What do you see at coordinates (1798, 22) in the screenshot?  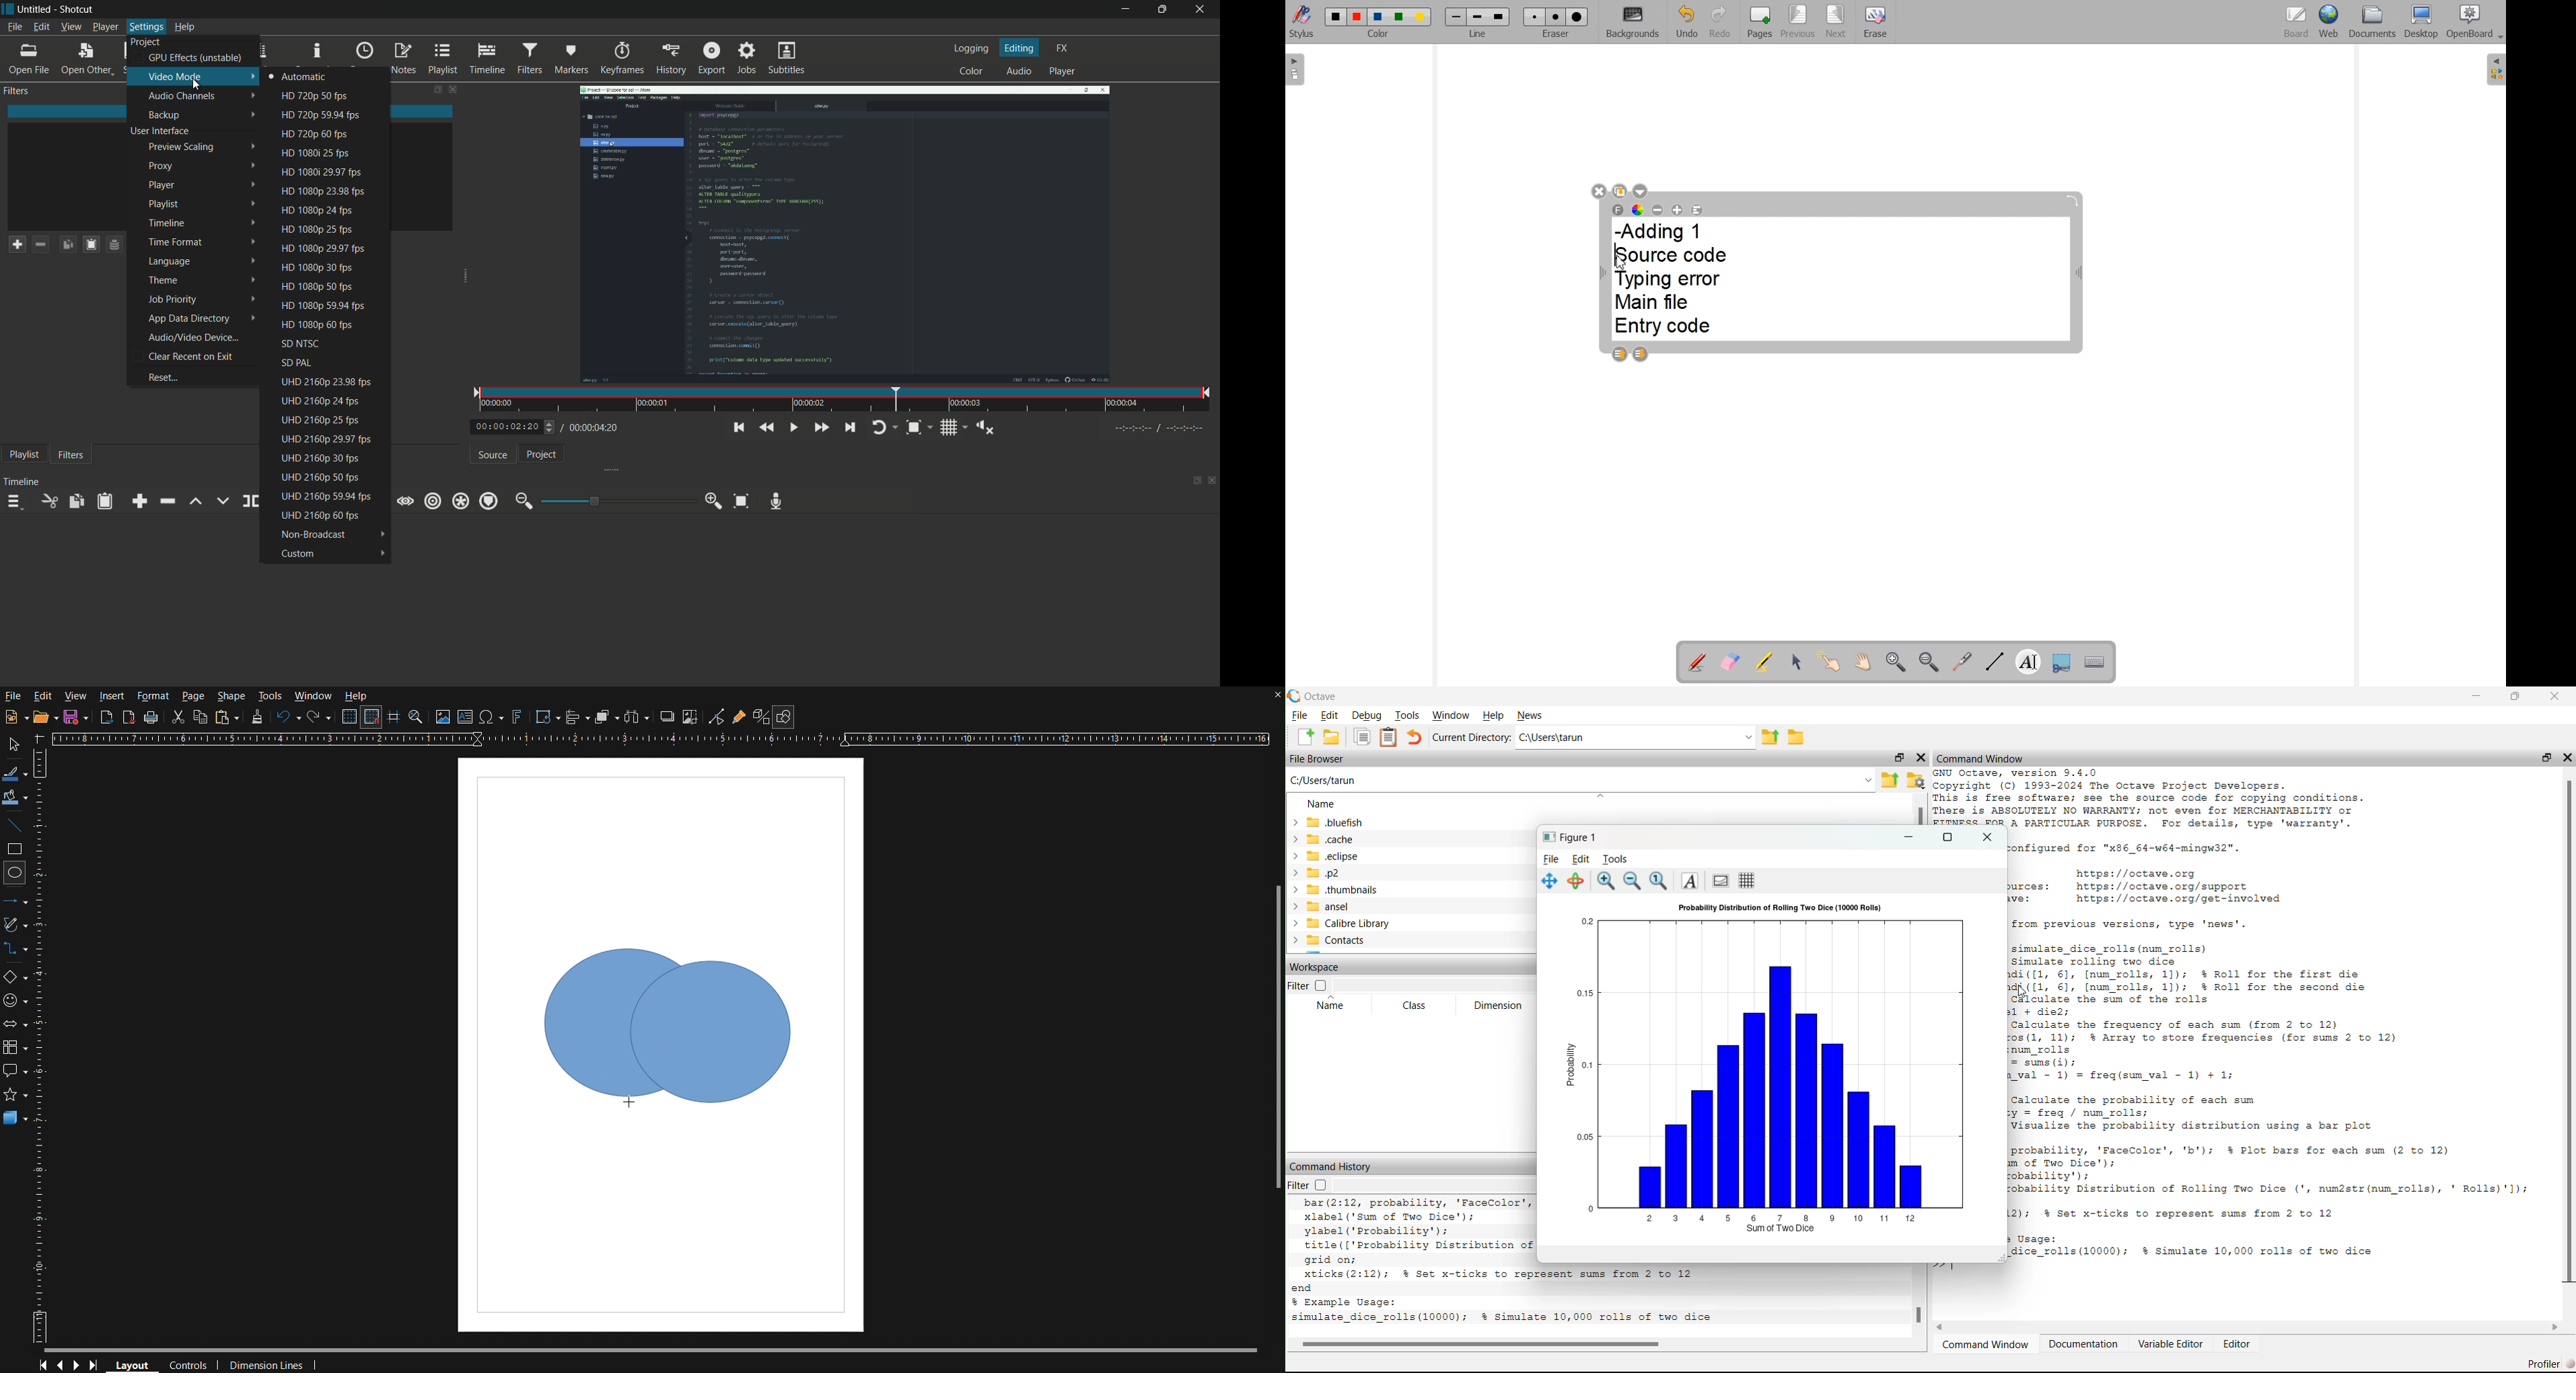 I see `Previous` at bounding box center [1798, 22].